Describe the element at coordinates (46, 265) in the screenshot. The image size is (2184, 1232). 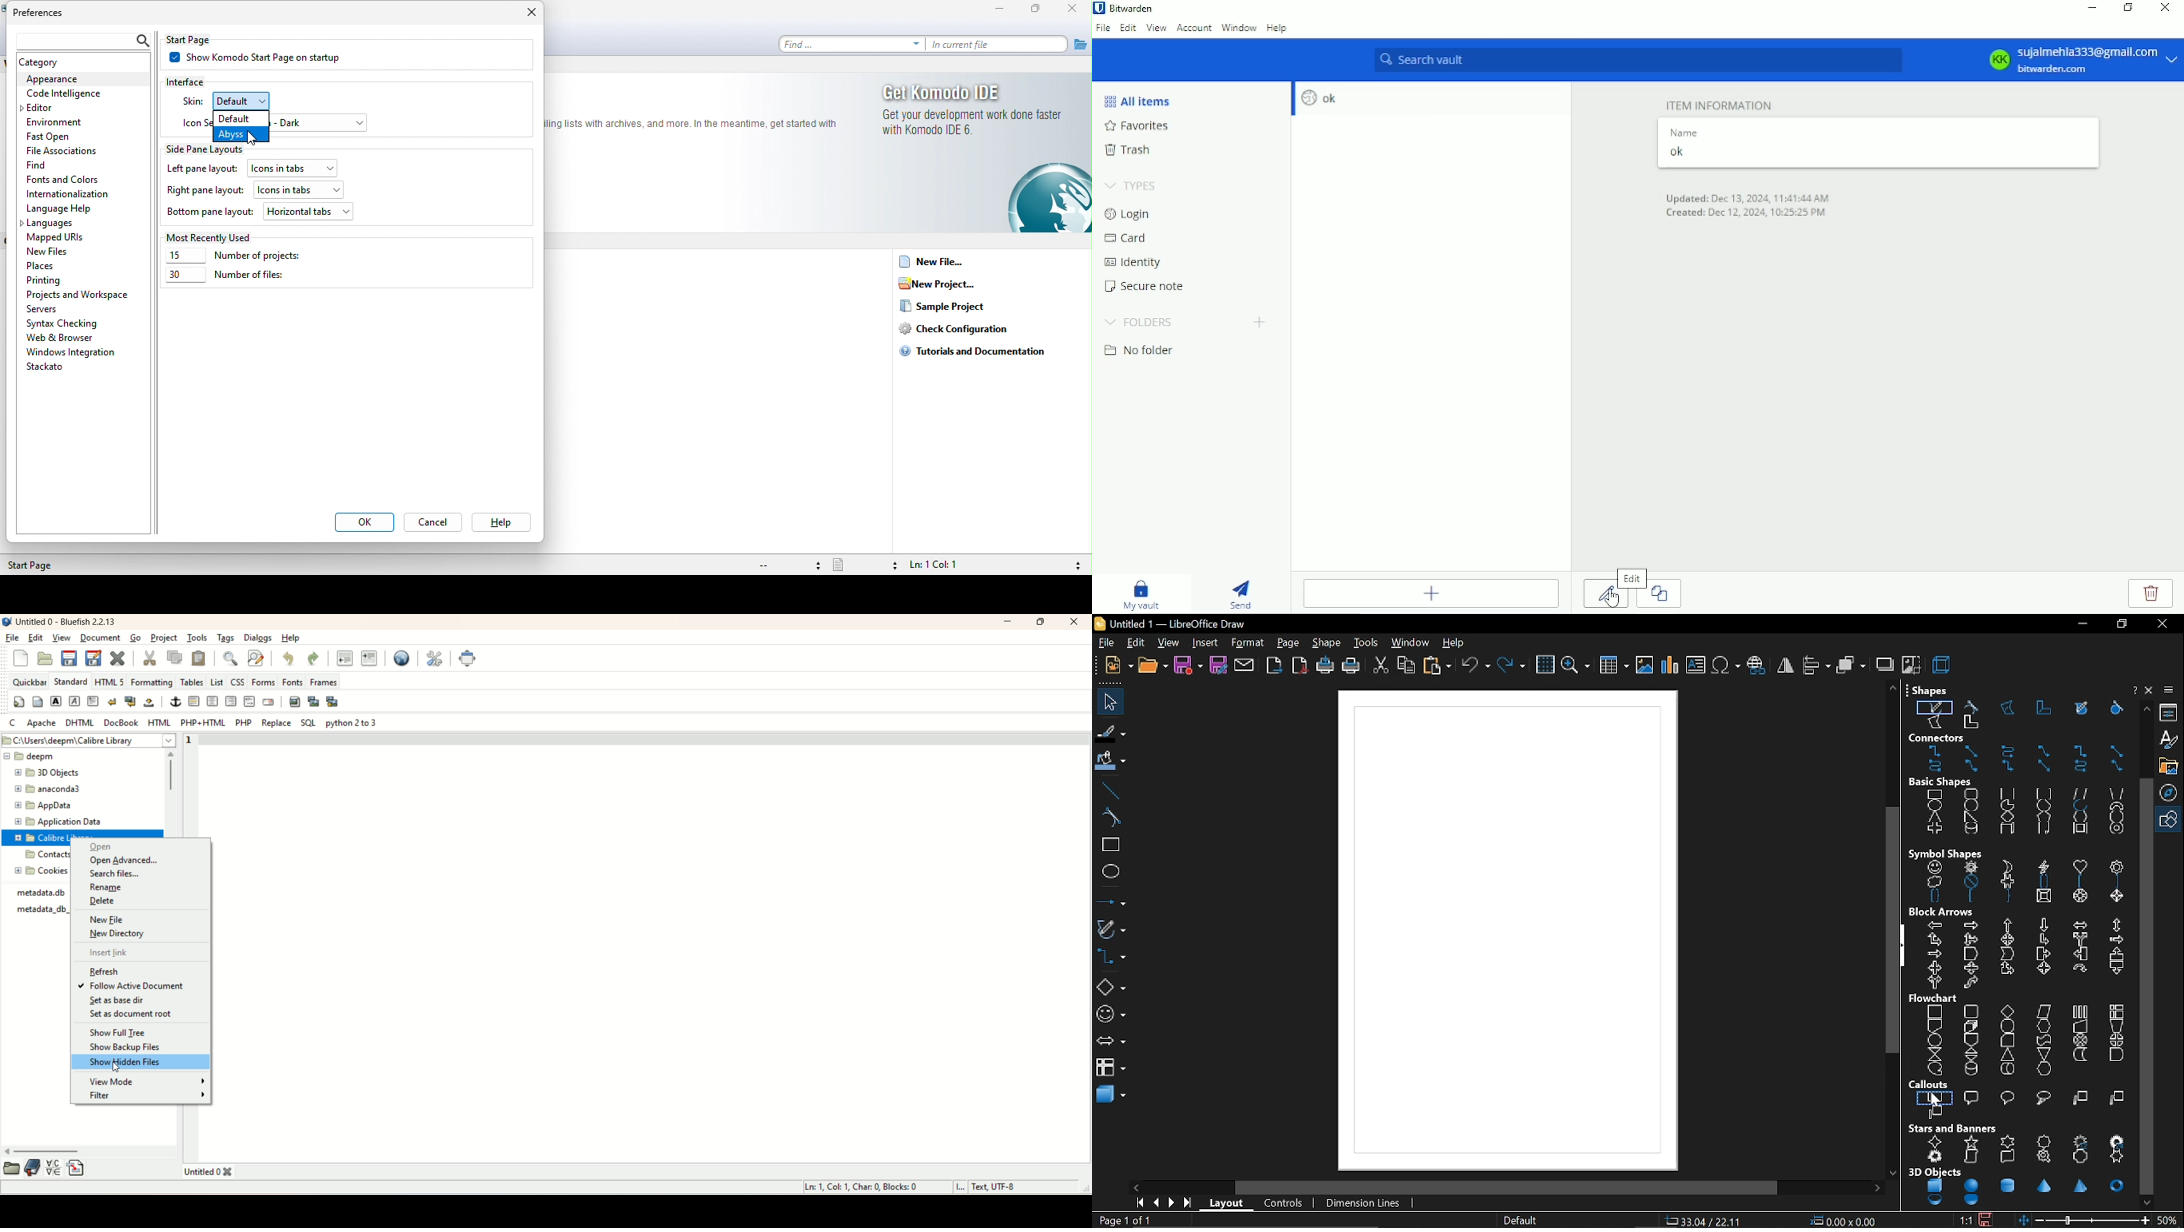
I see `places` at that location.